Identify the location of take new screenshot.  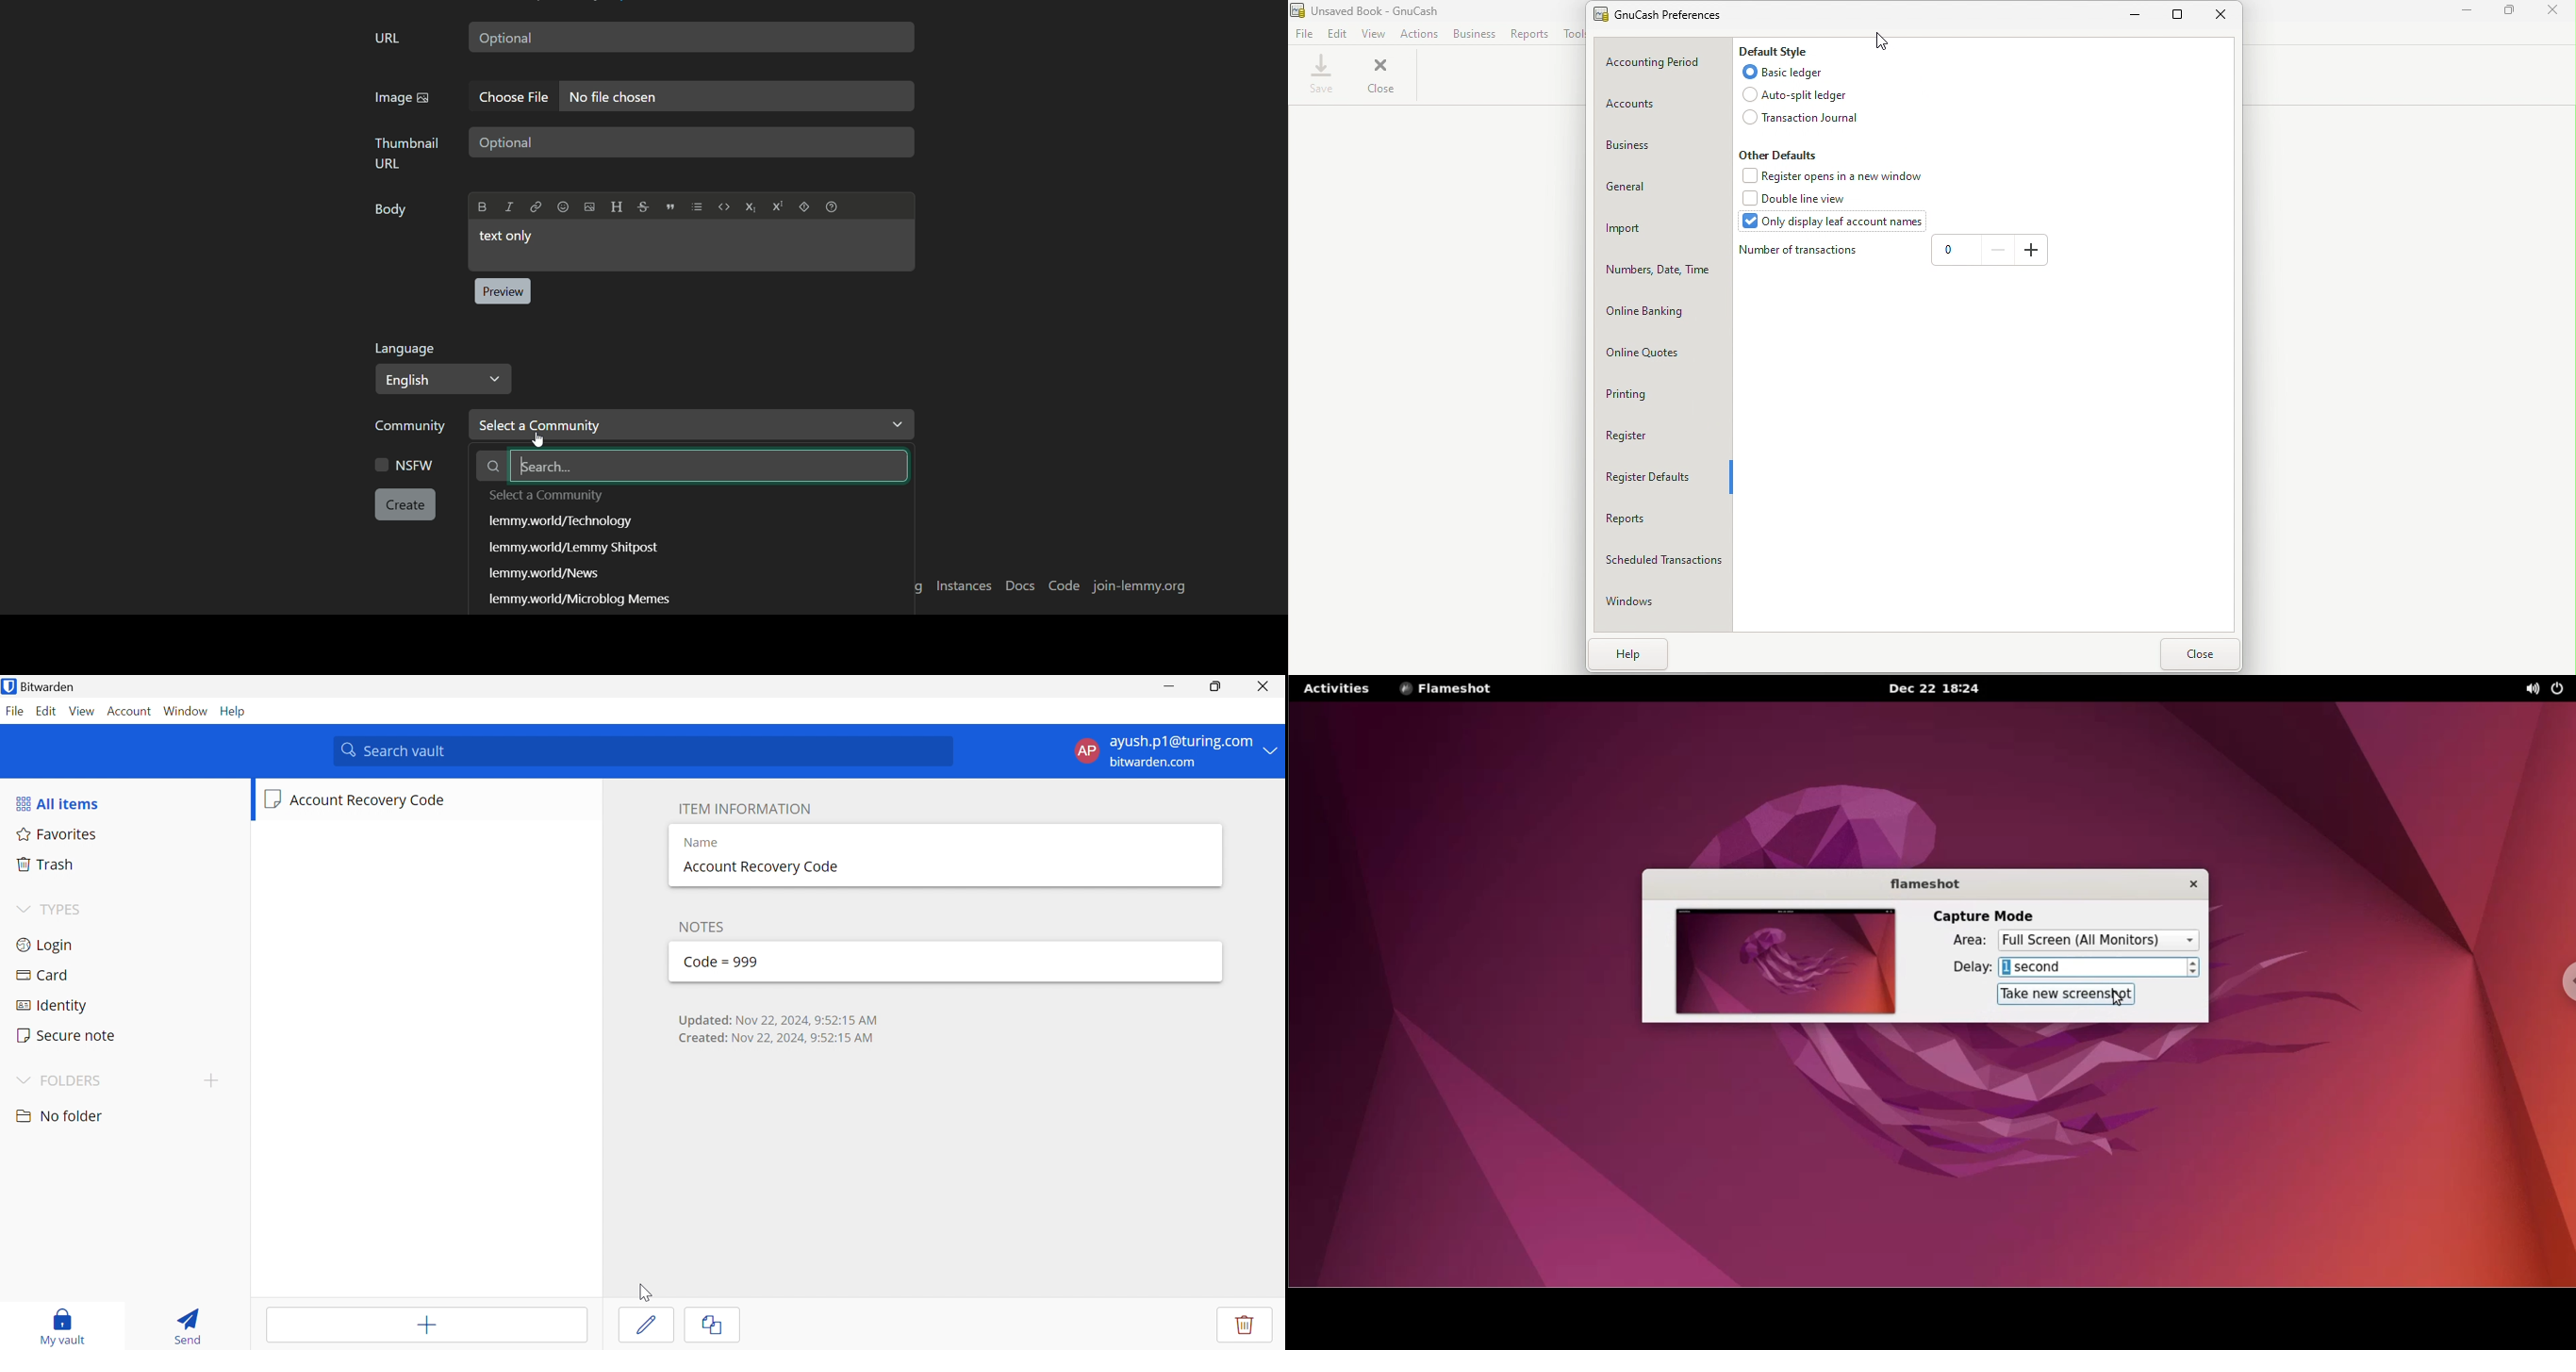
(2067, 993).